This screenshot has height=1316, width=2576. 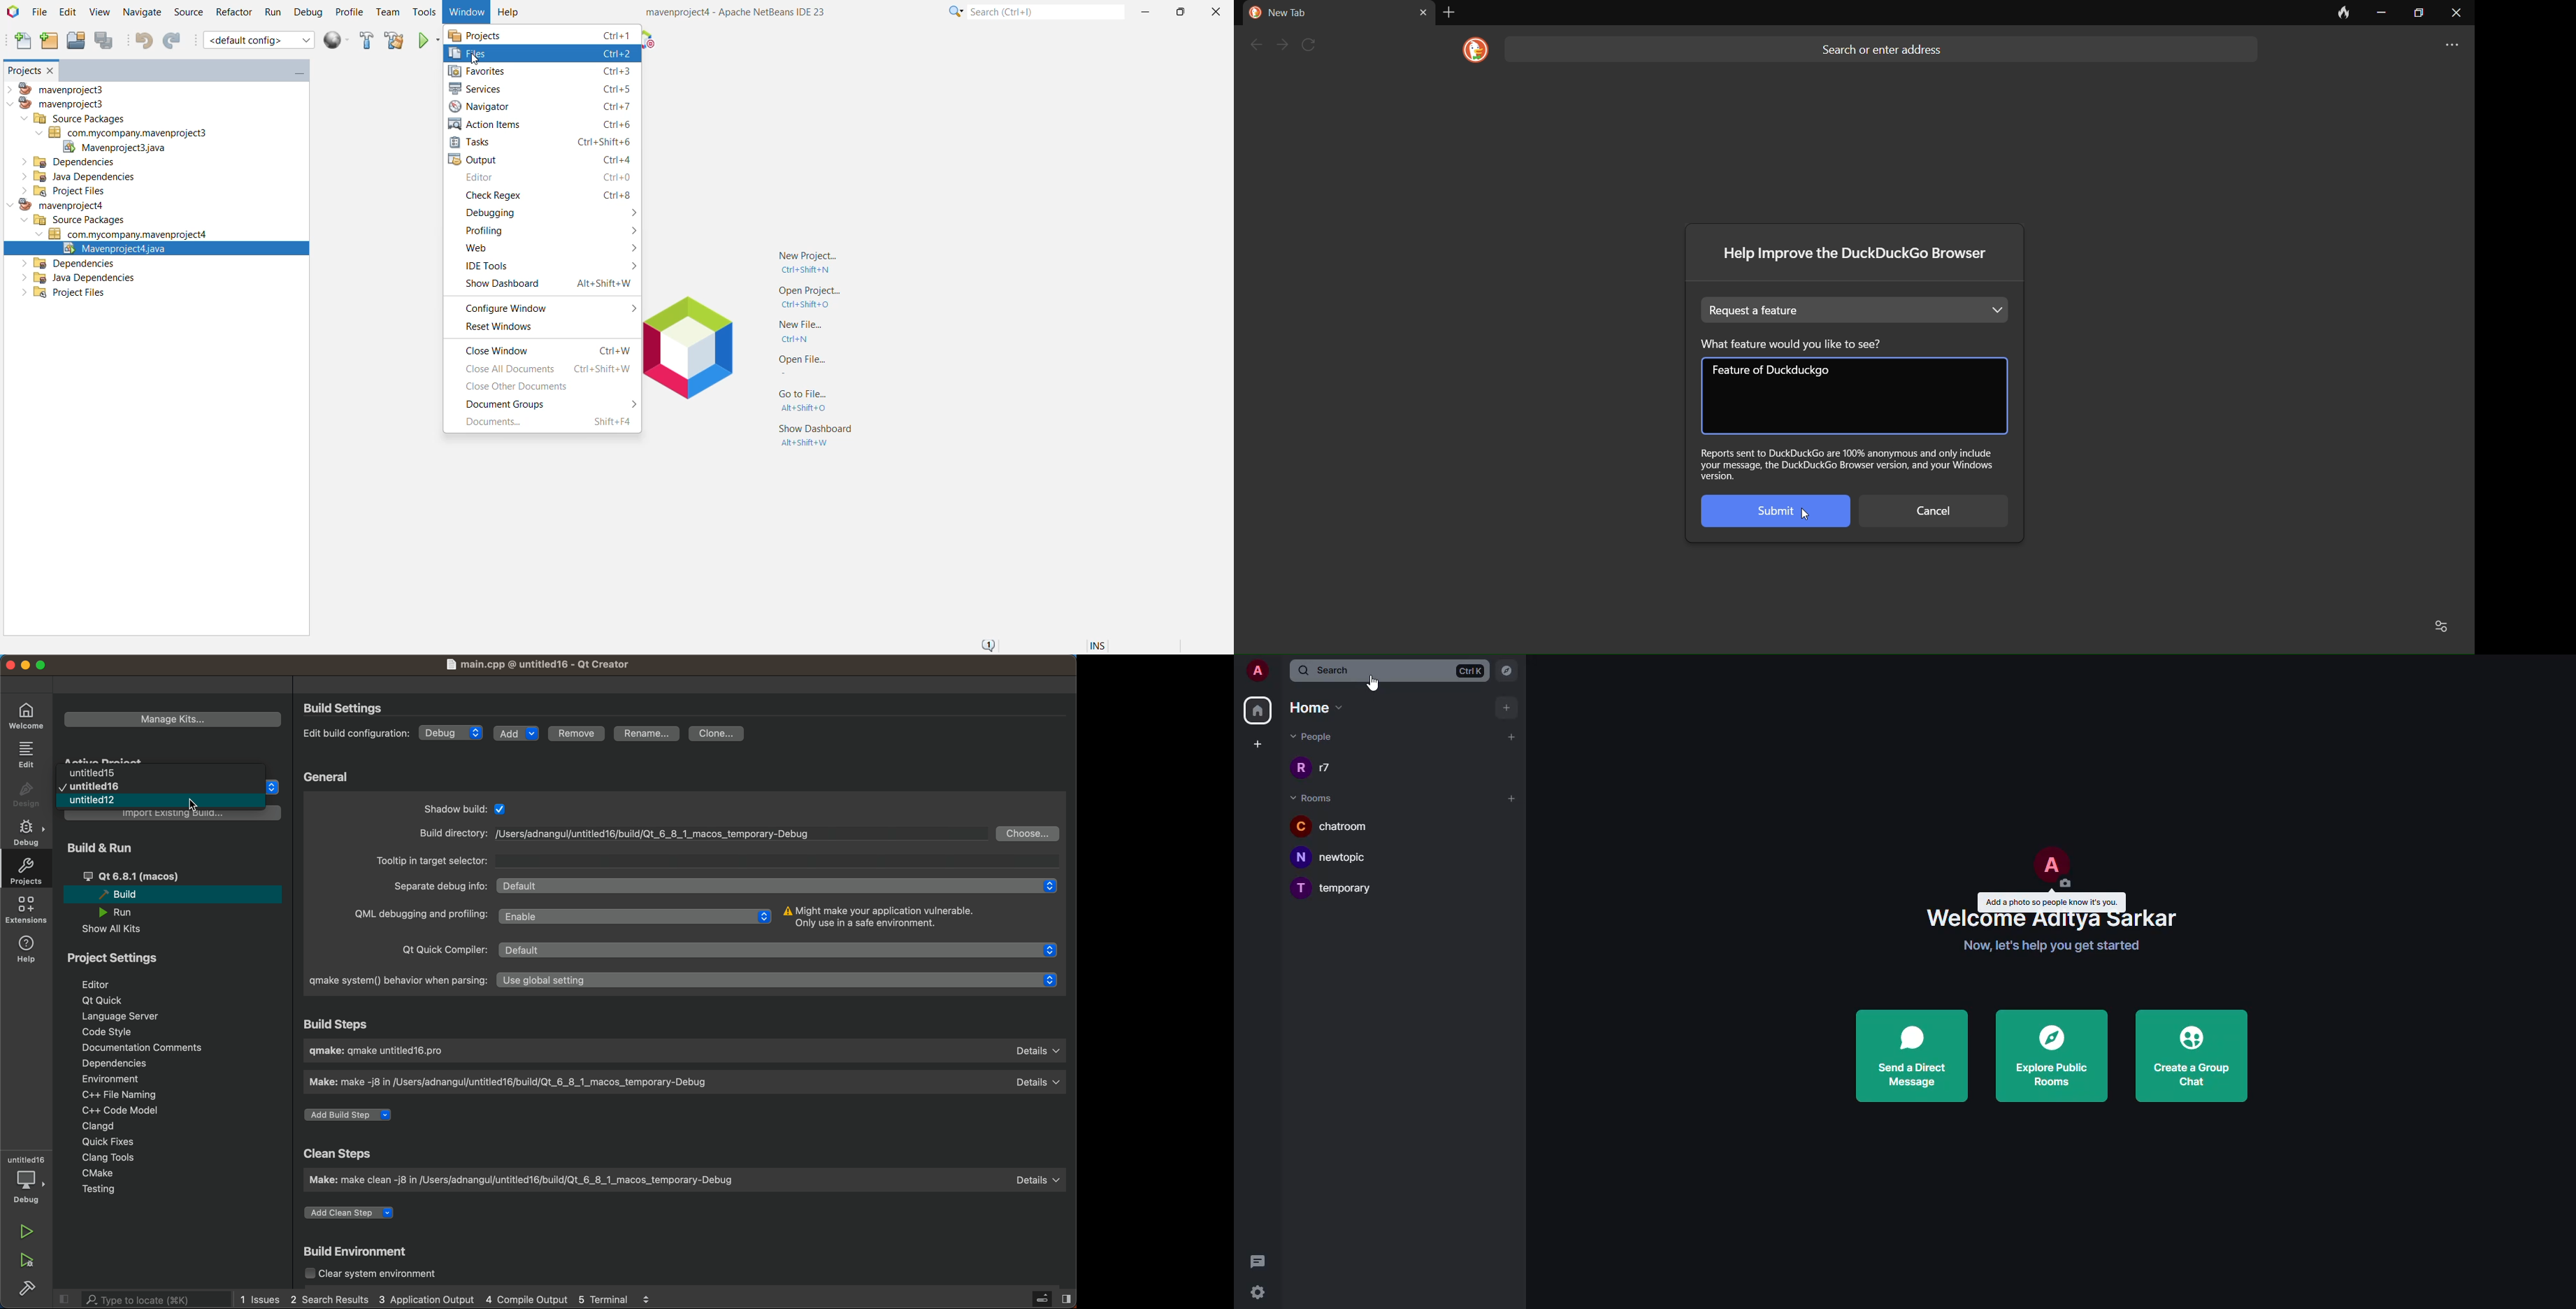 I want to click on room, so click(x=1332, y=826).